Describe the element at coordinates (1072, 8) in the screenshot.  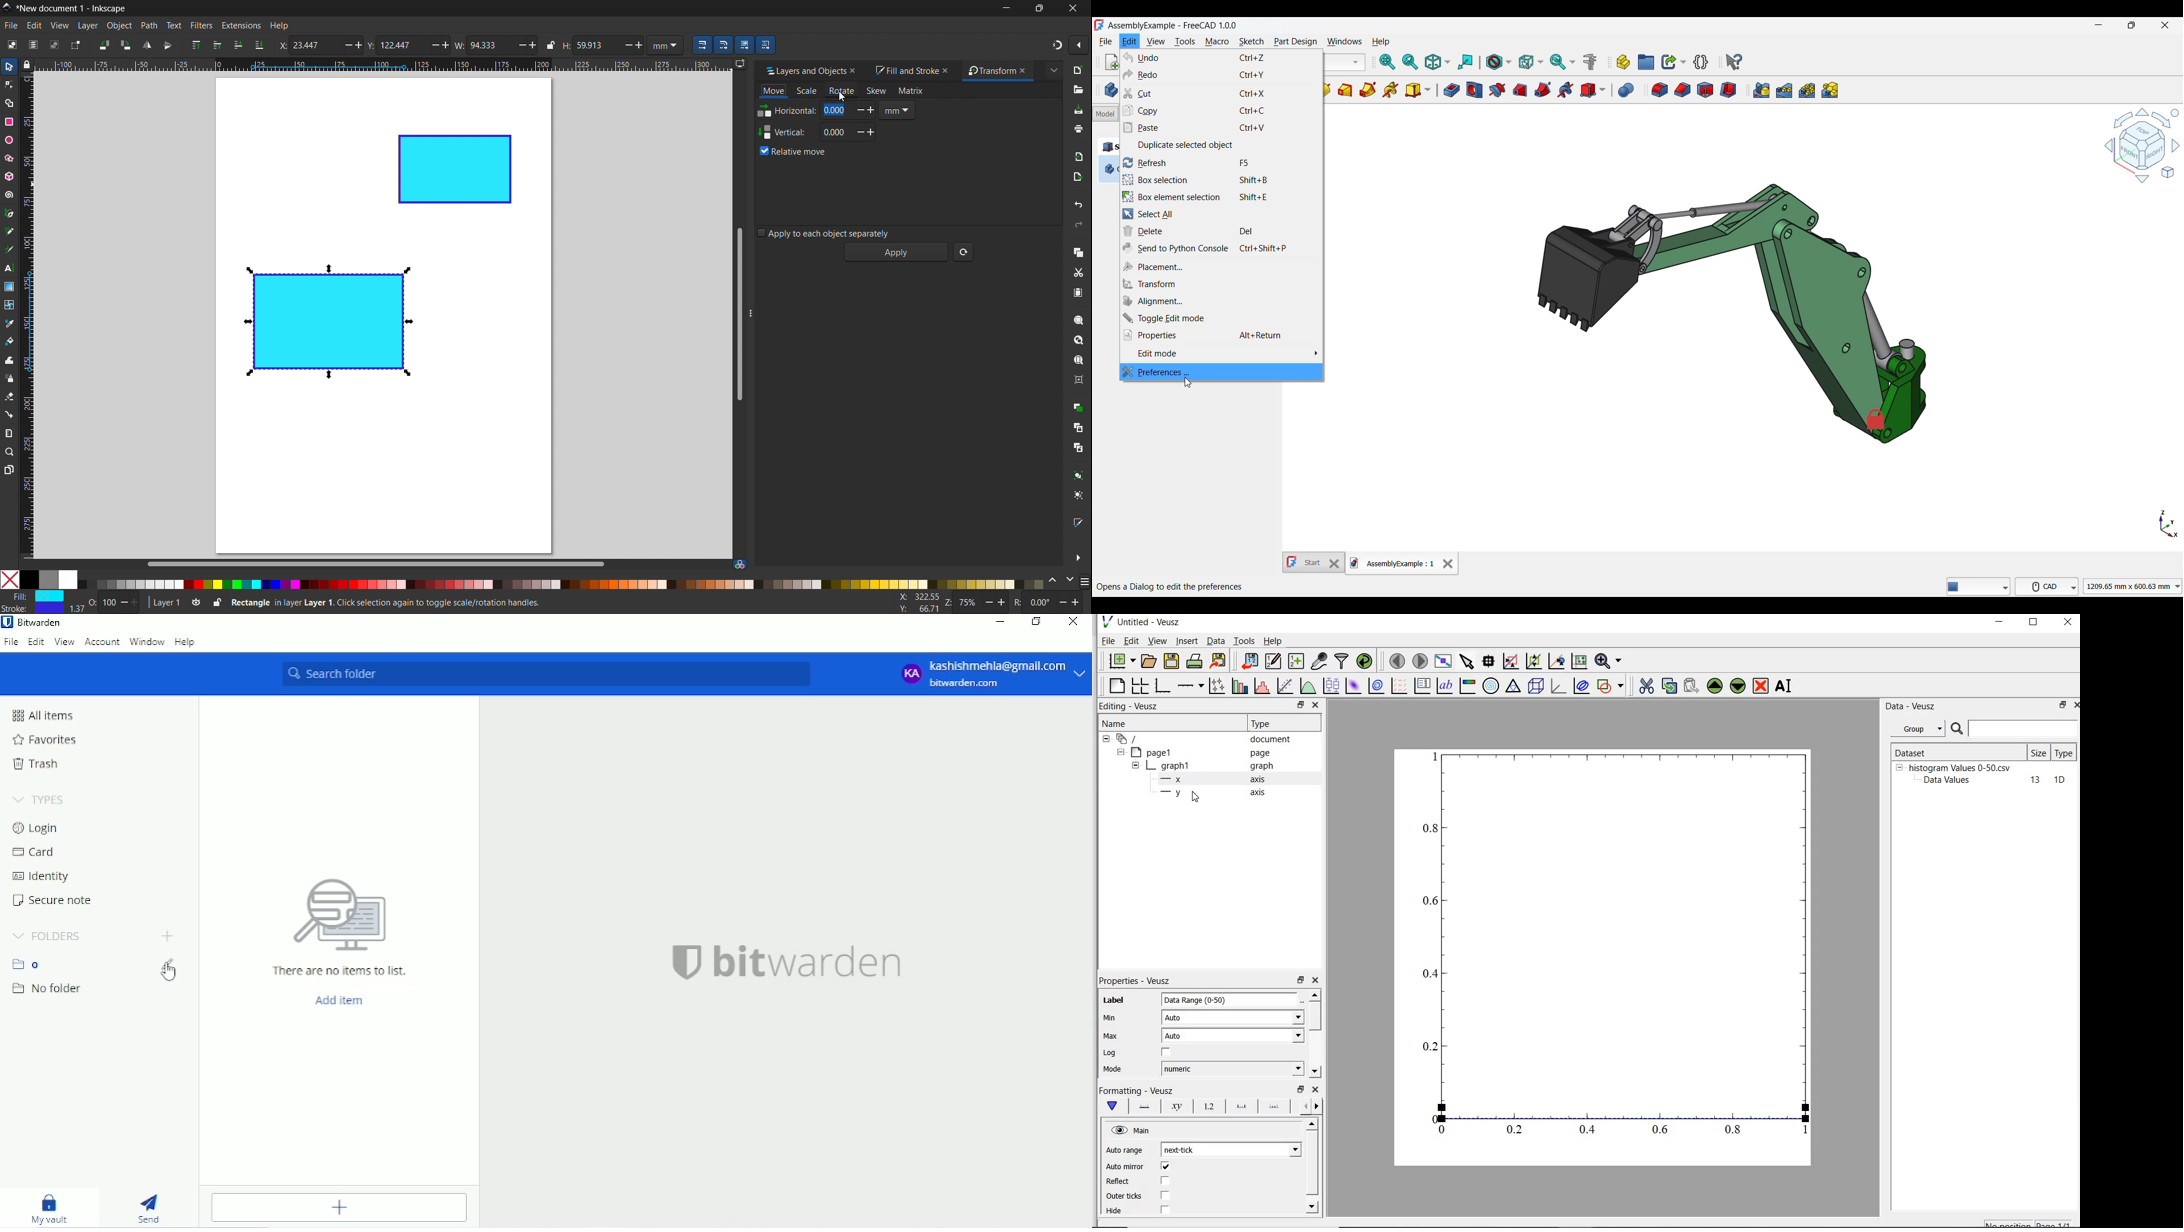
I see `close` at that location.